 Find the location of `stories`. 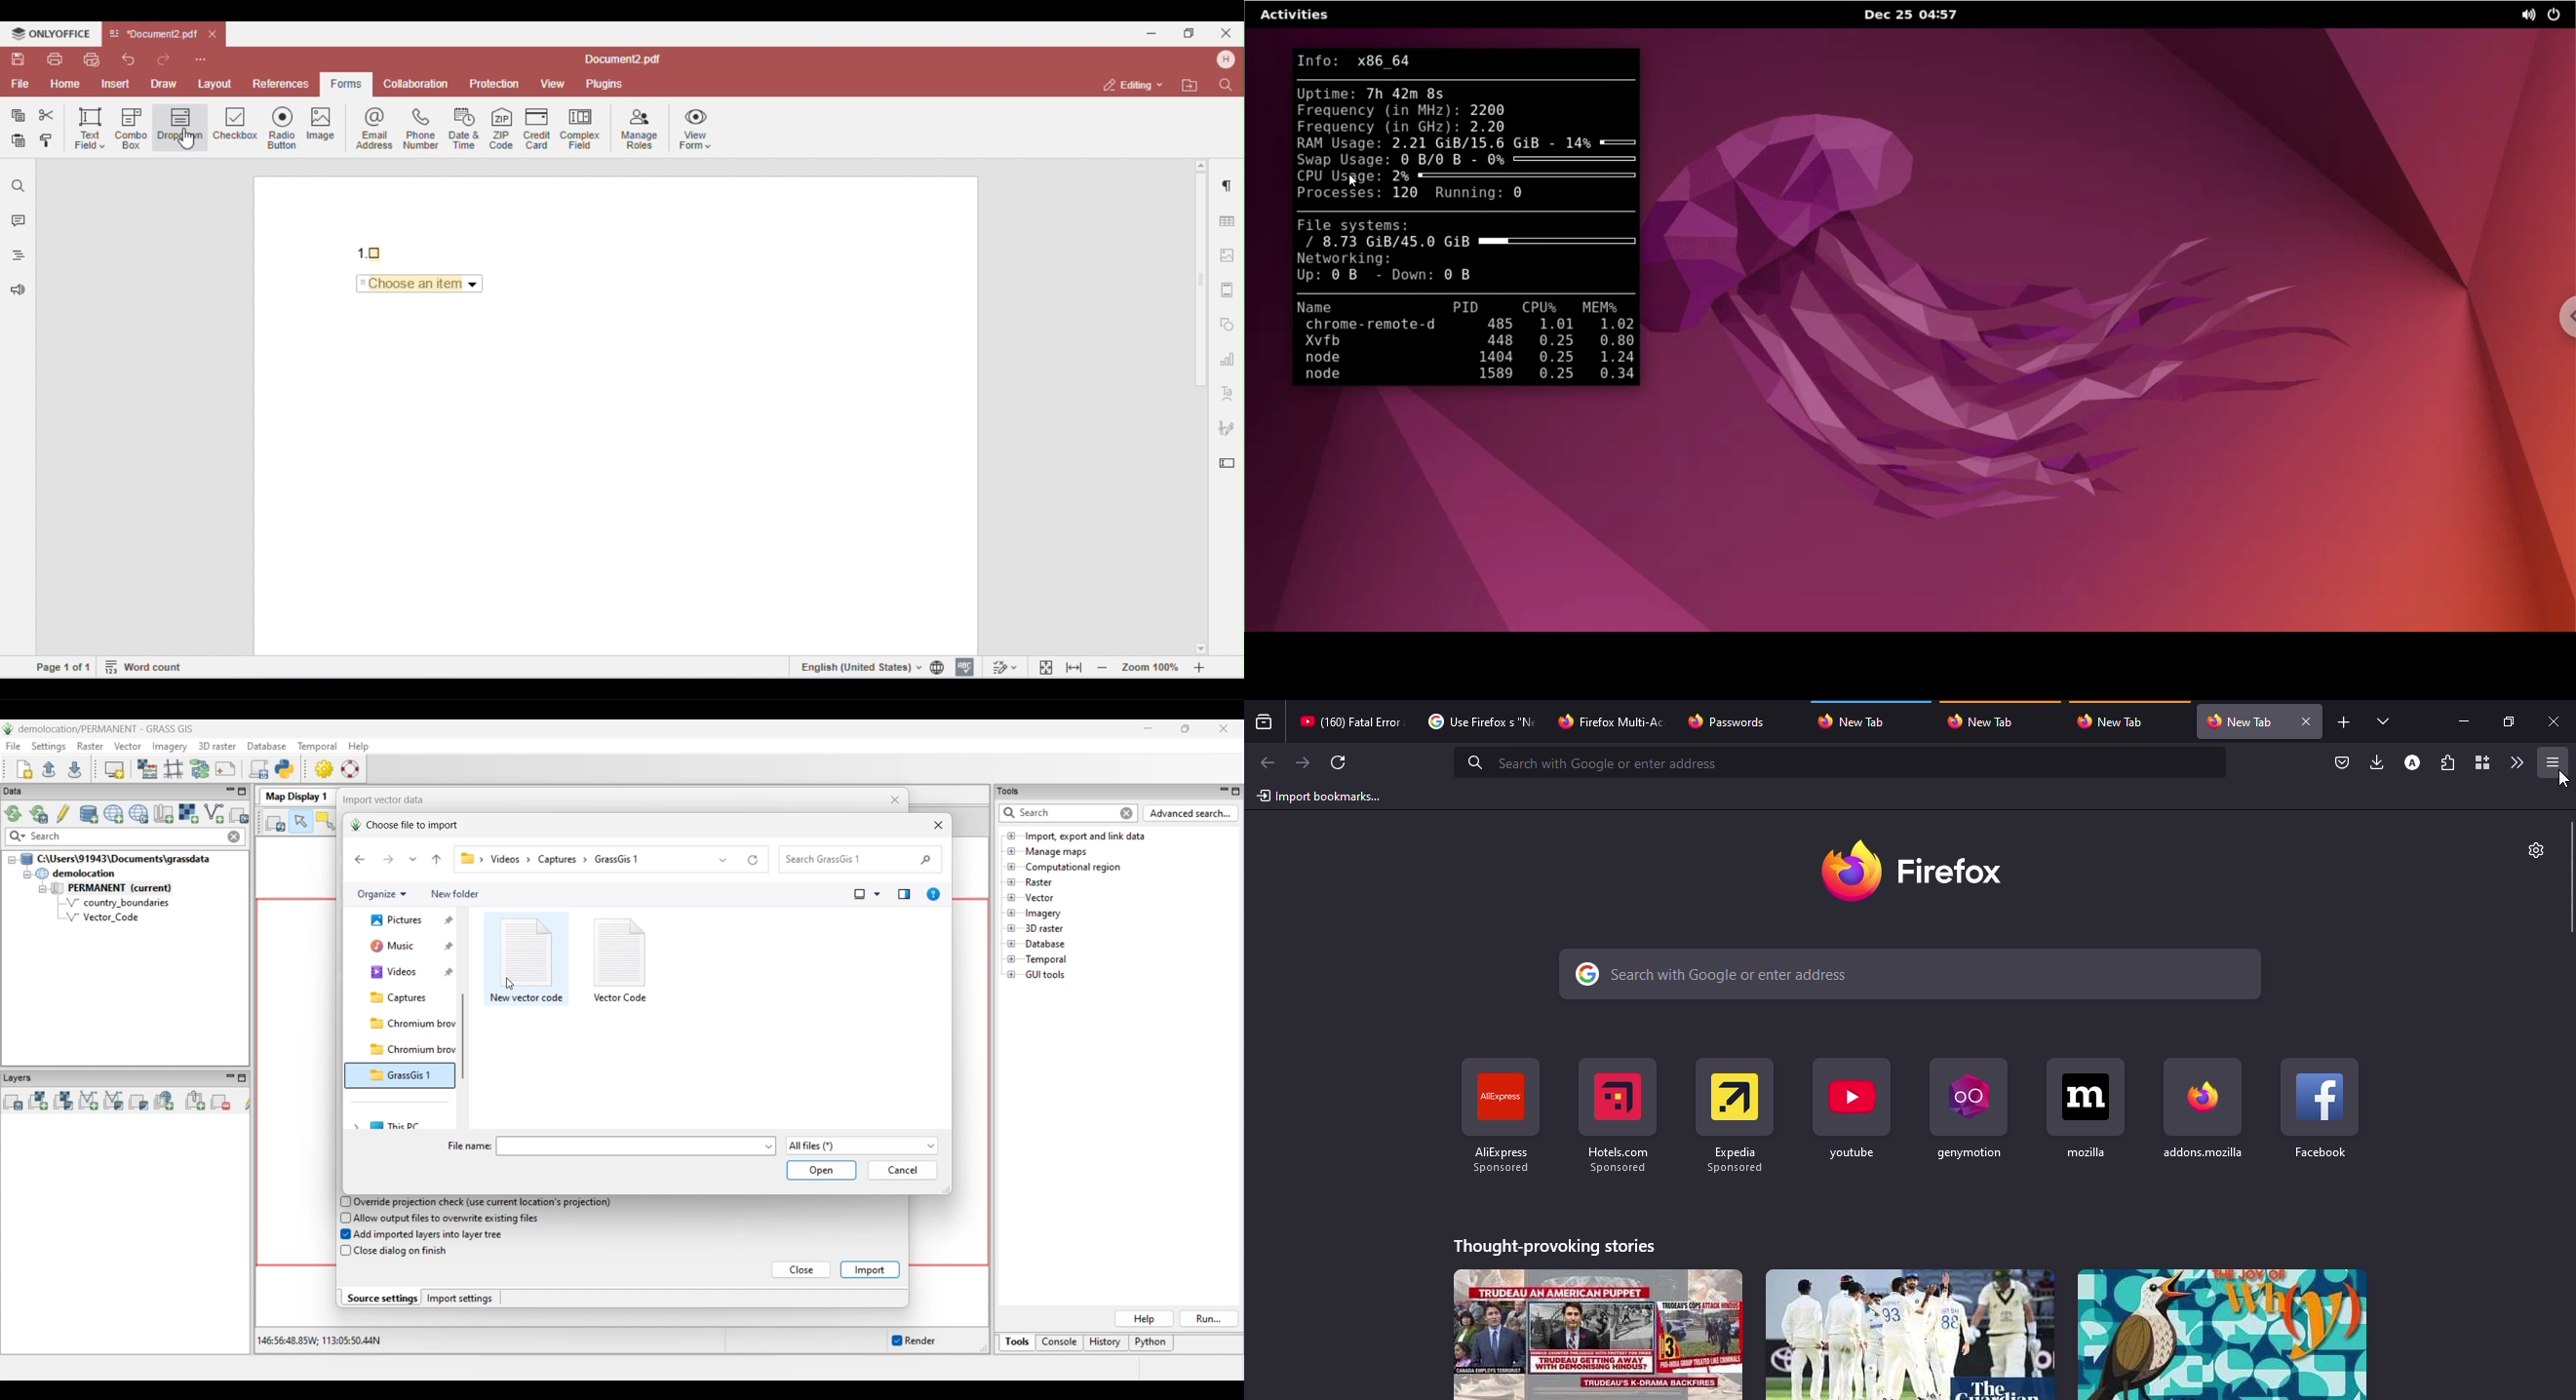

stories is located at coordinates (2221, 1334).